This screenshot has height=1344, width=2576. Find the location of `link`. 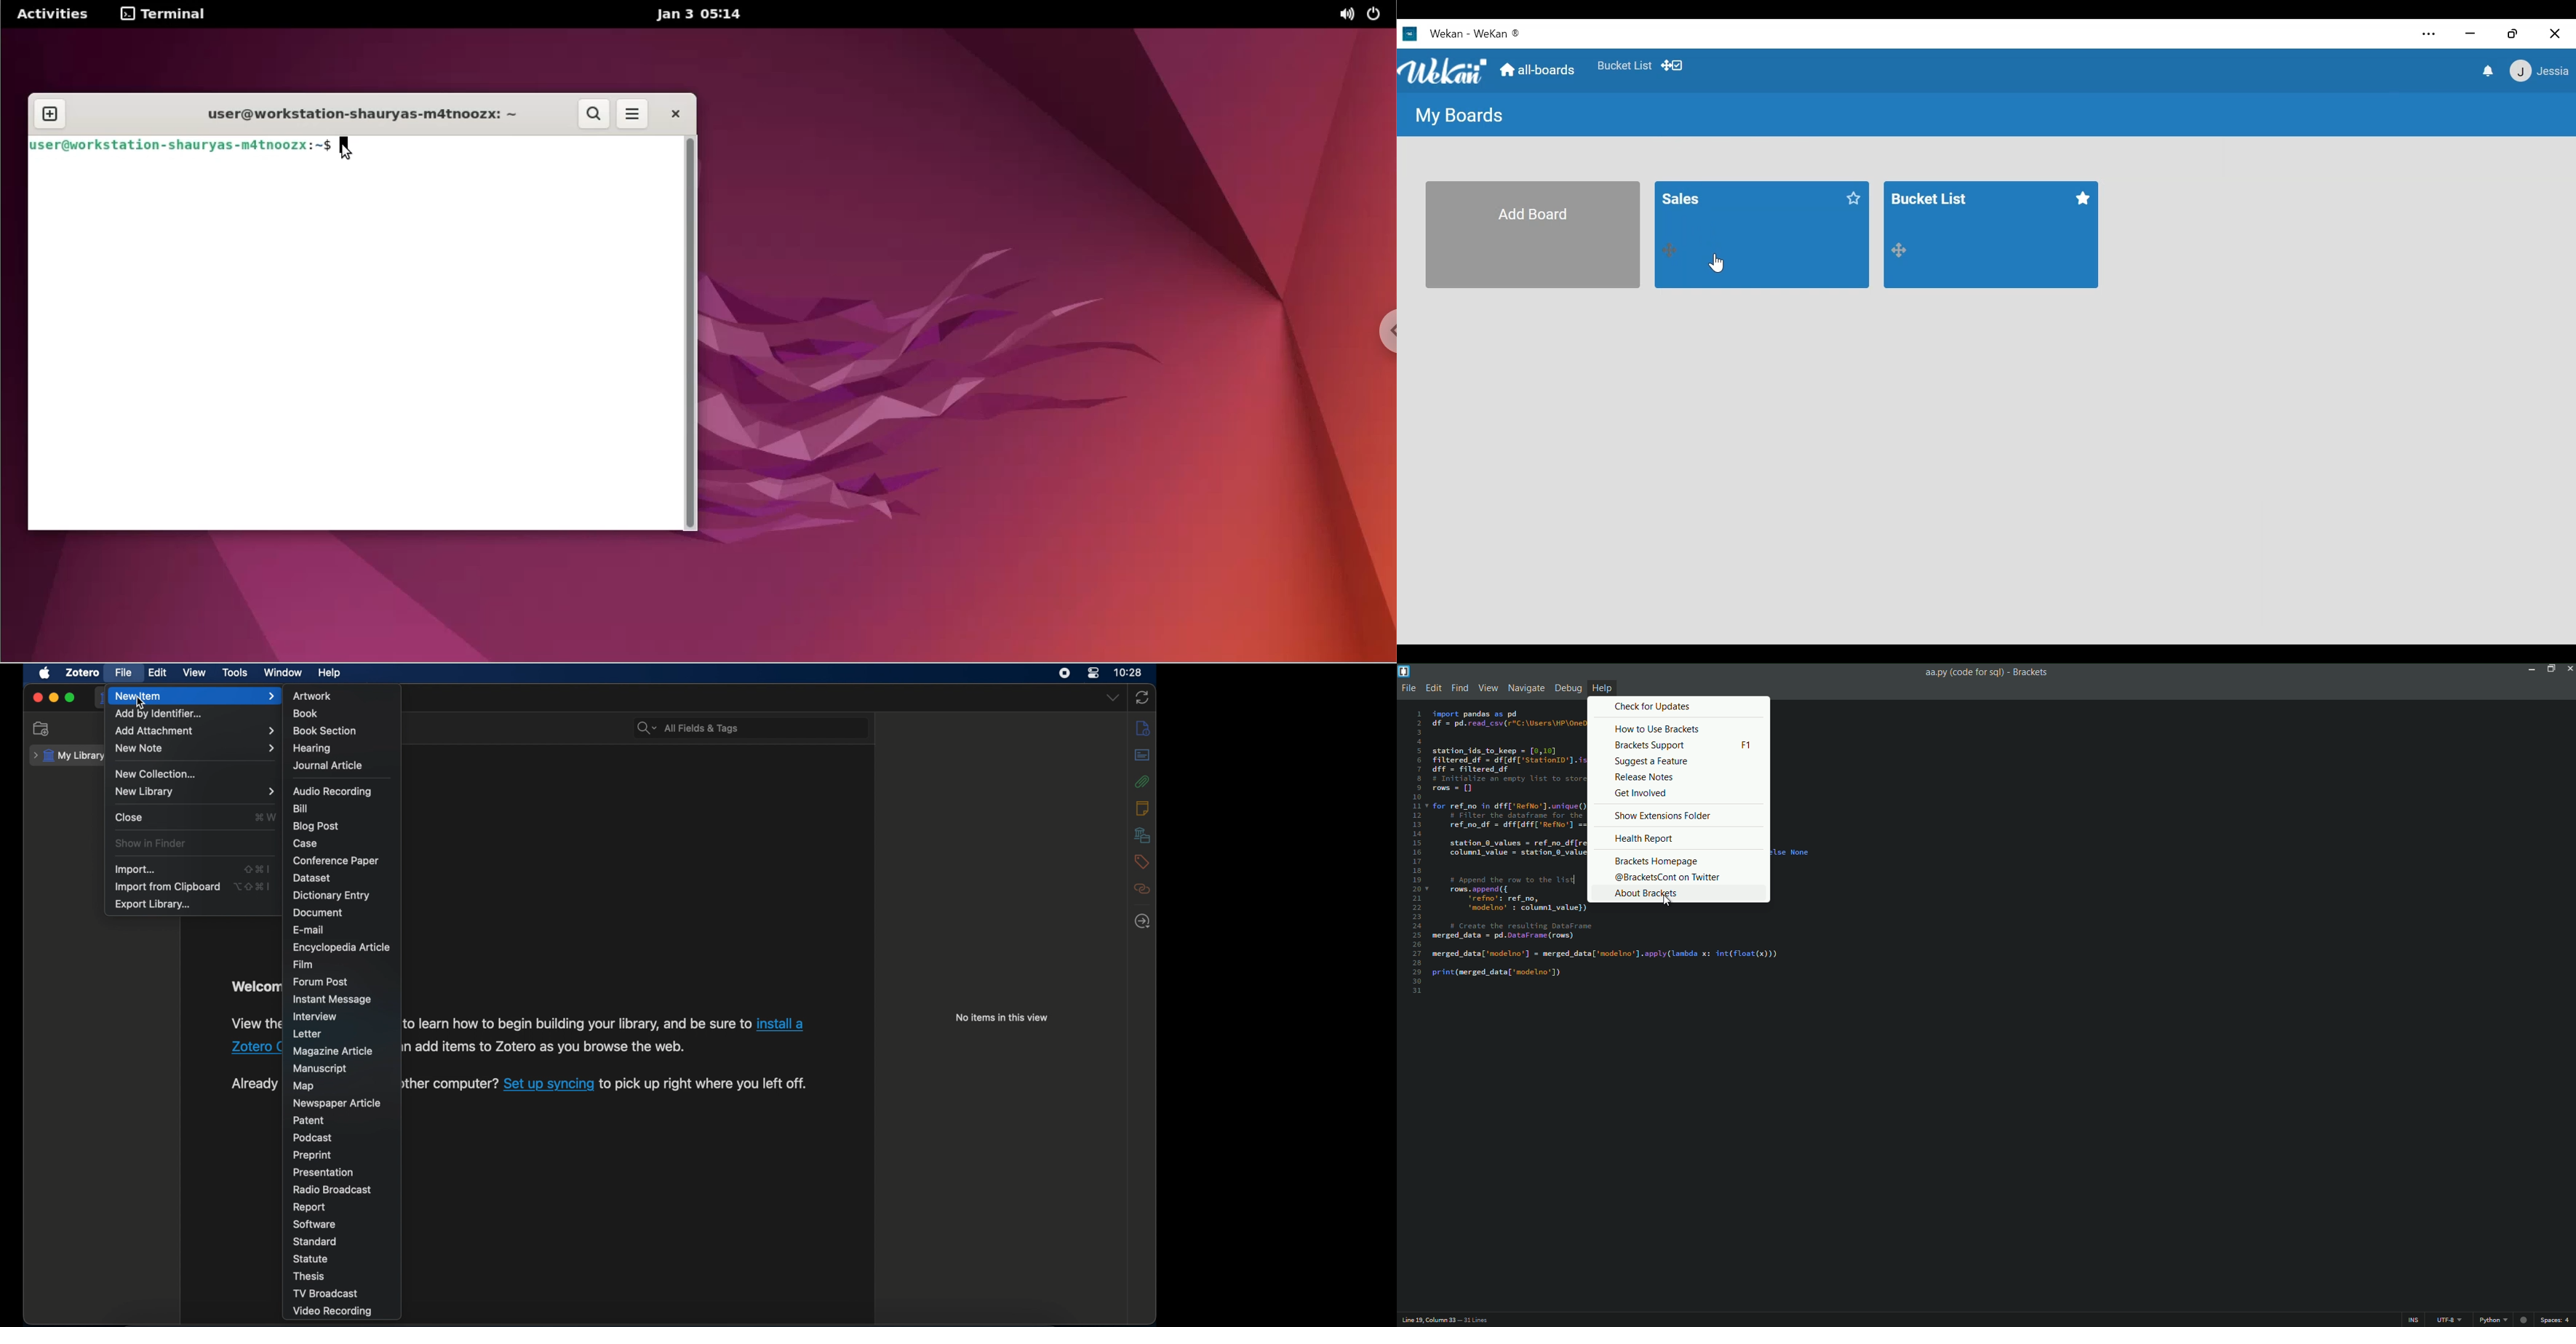

link is located at coordinates (549, 1083).